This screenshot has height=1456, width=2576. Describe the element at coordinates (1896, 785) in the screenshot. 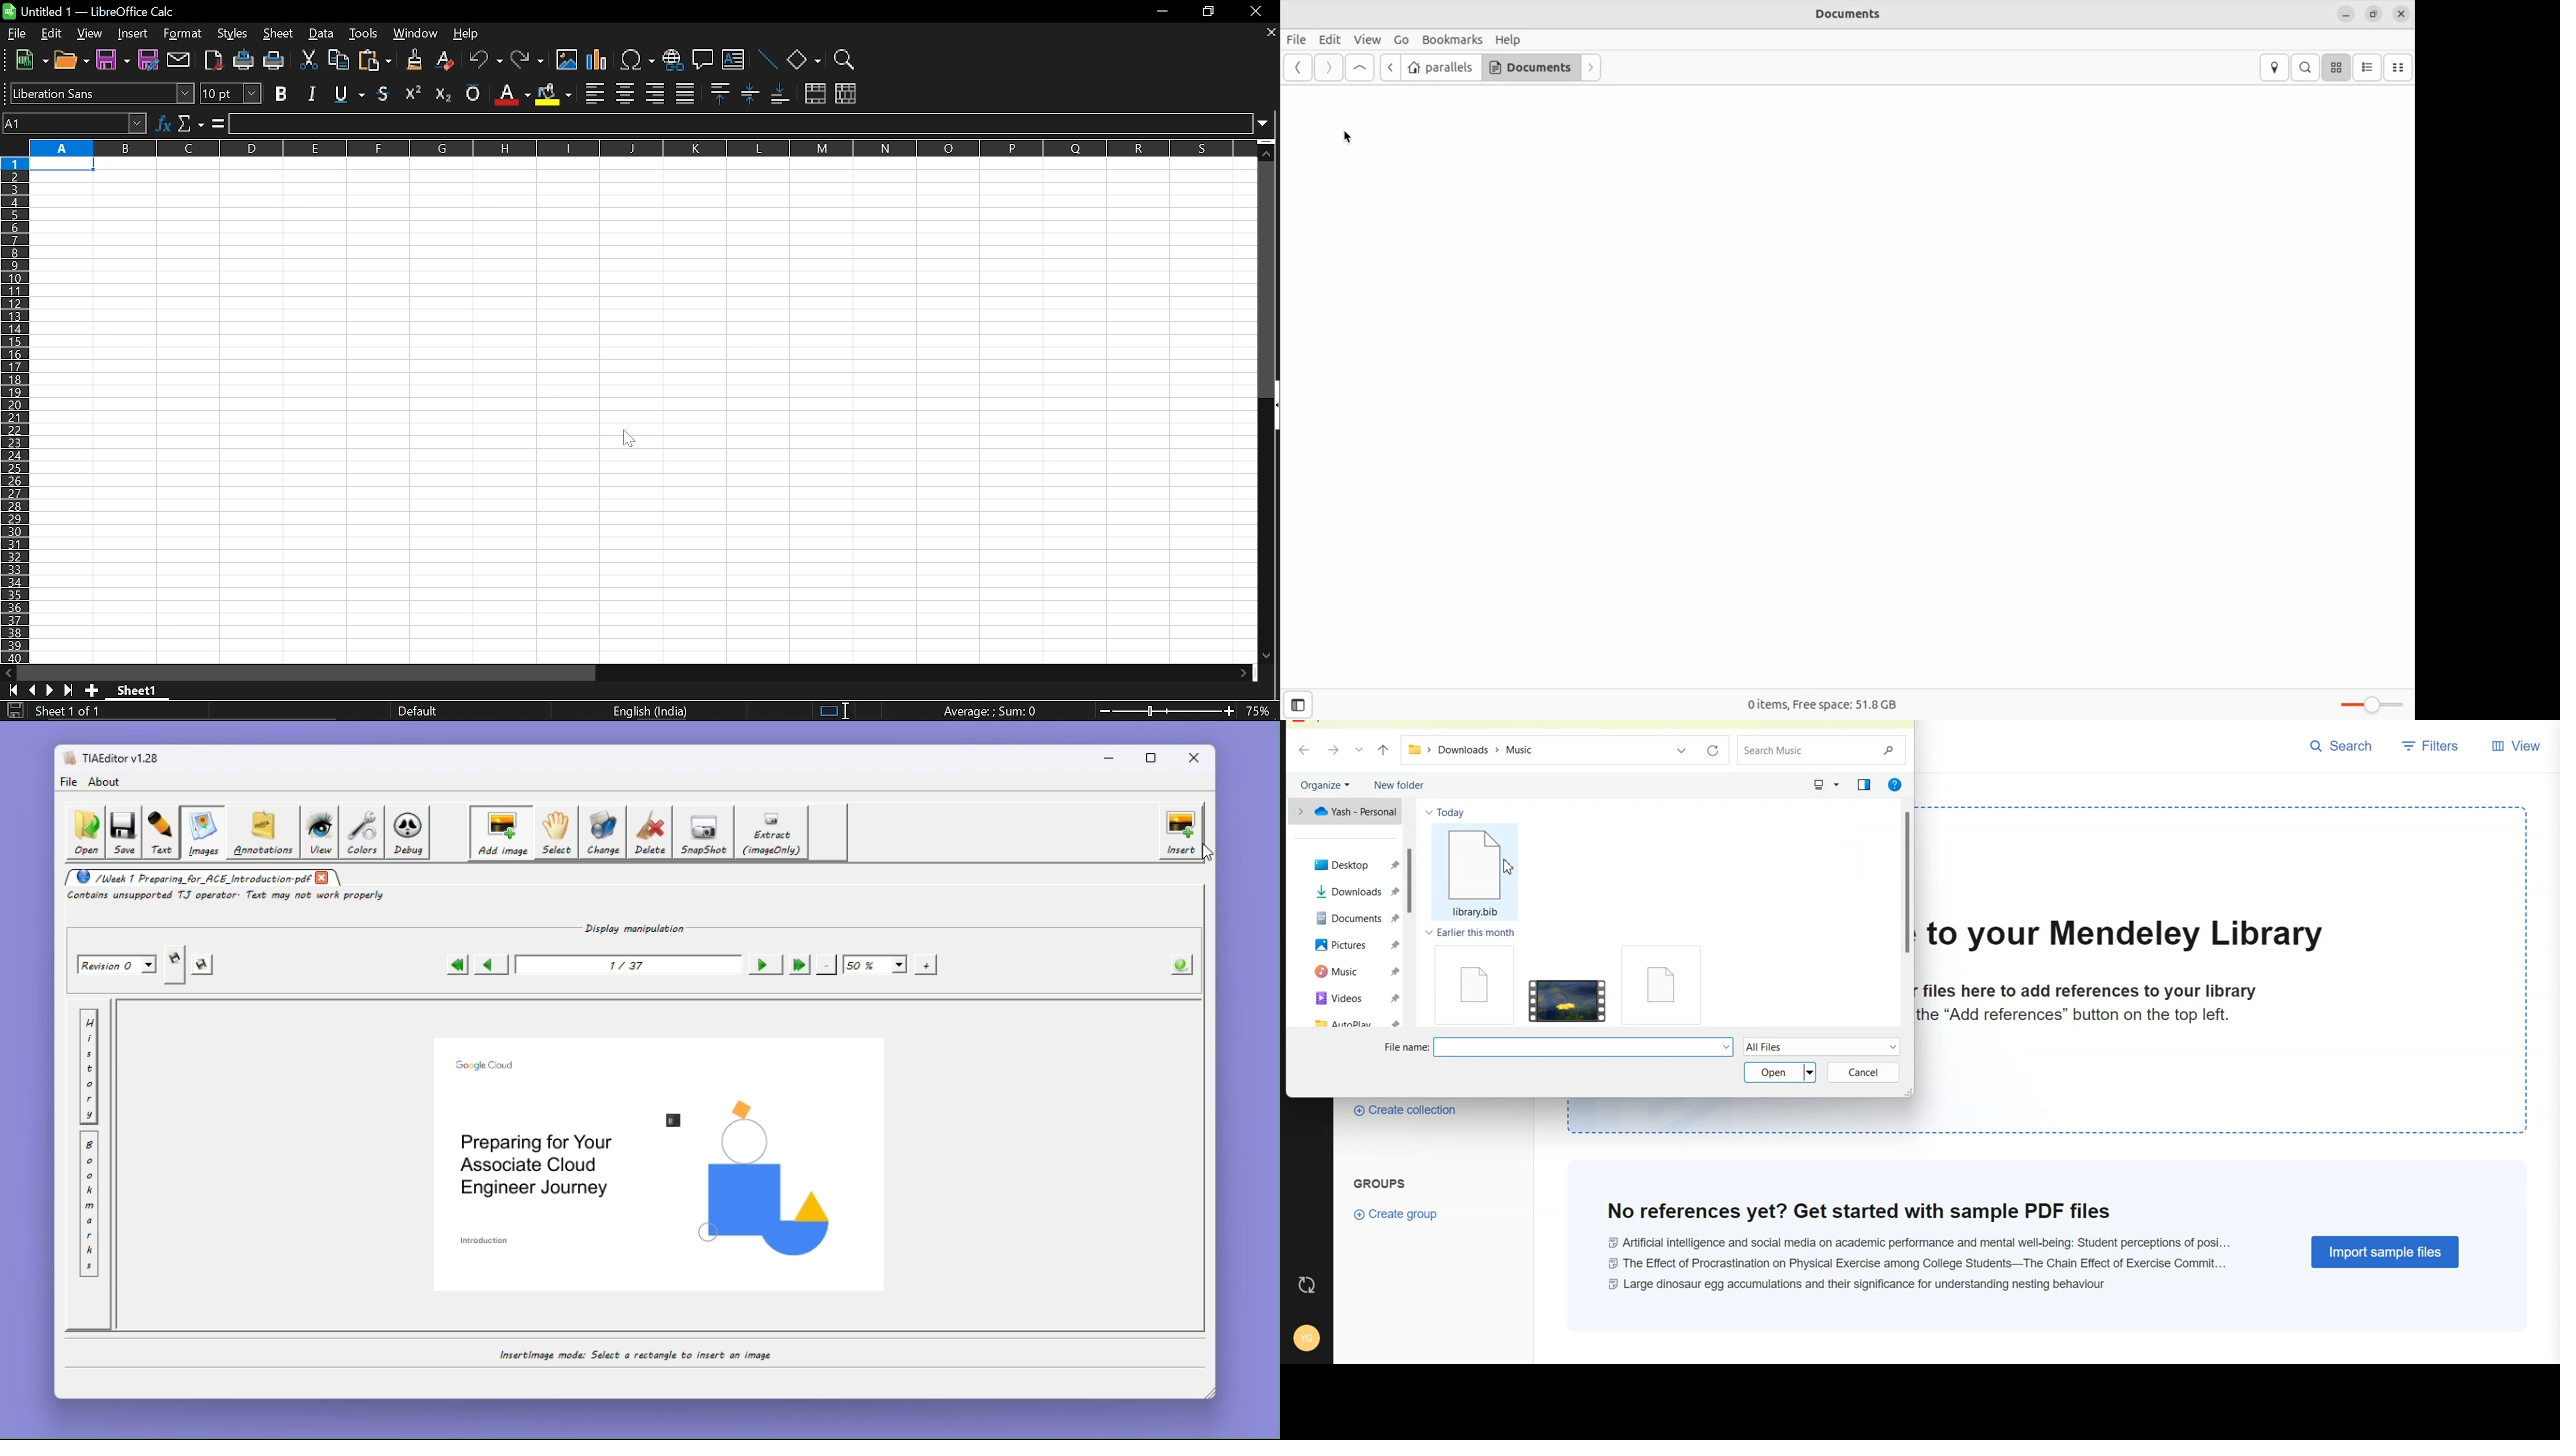

I see `Get Help` at that location.